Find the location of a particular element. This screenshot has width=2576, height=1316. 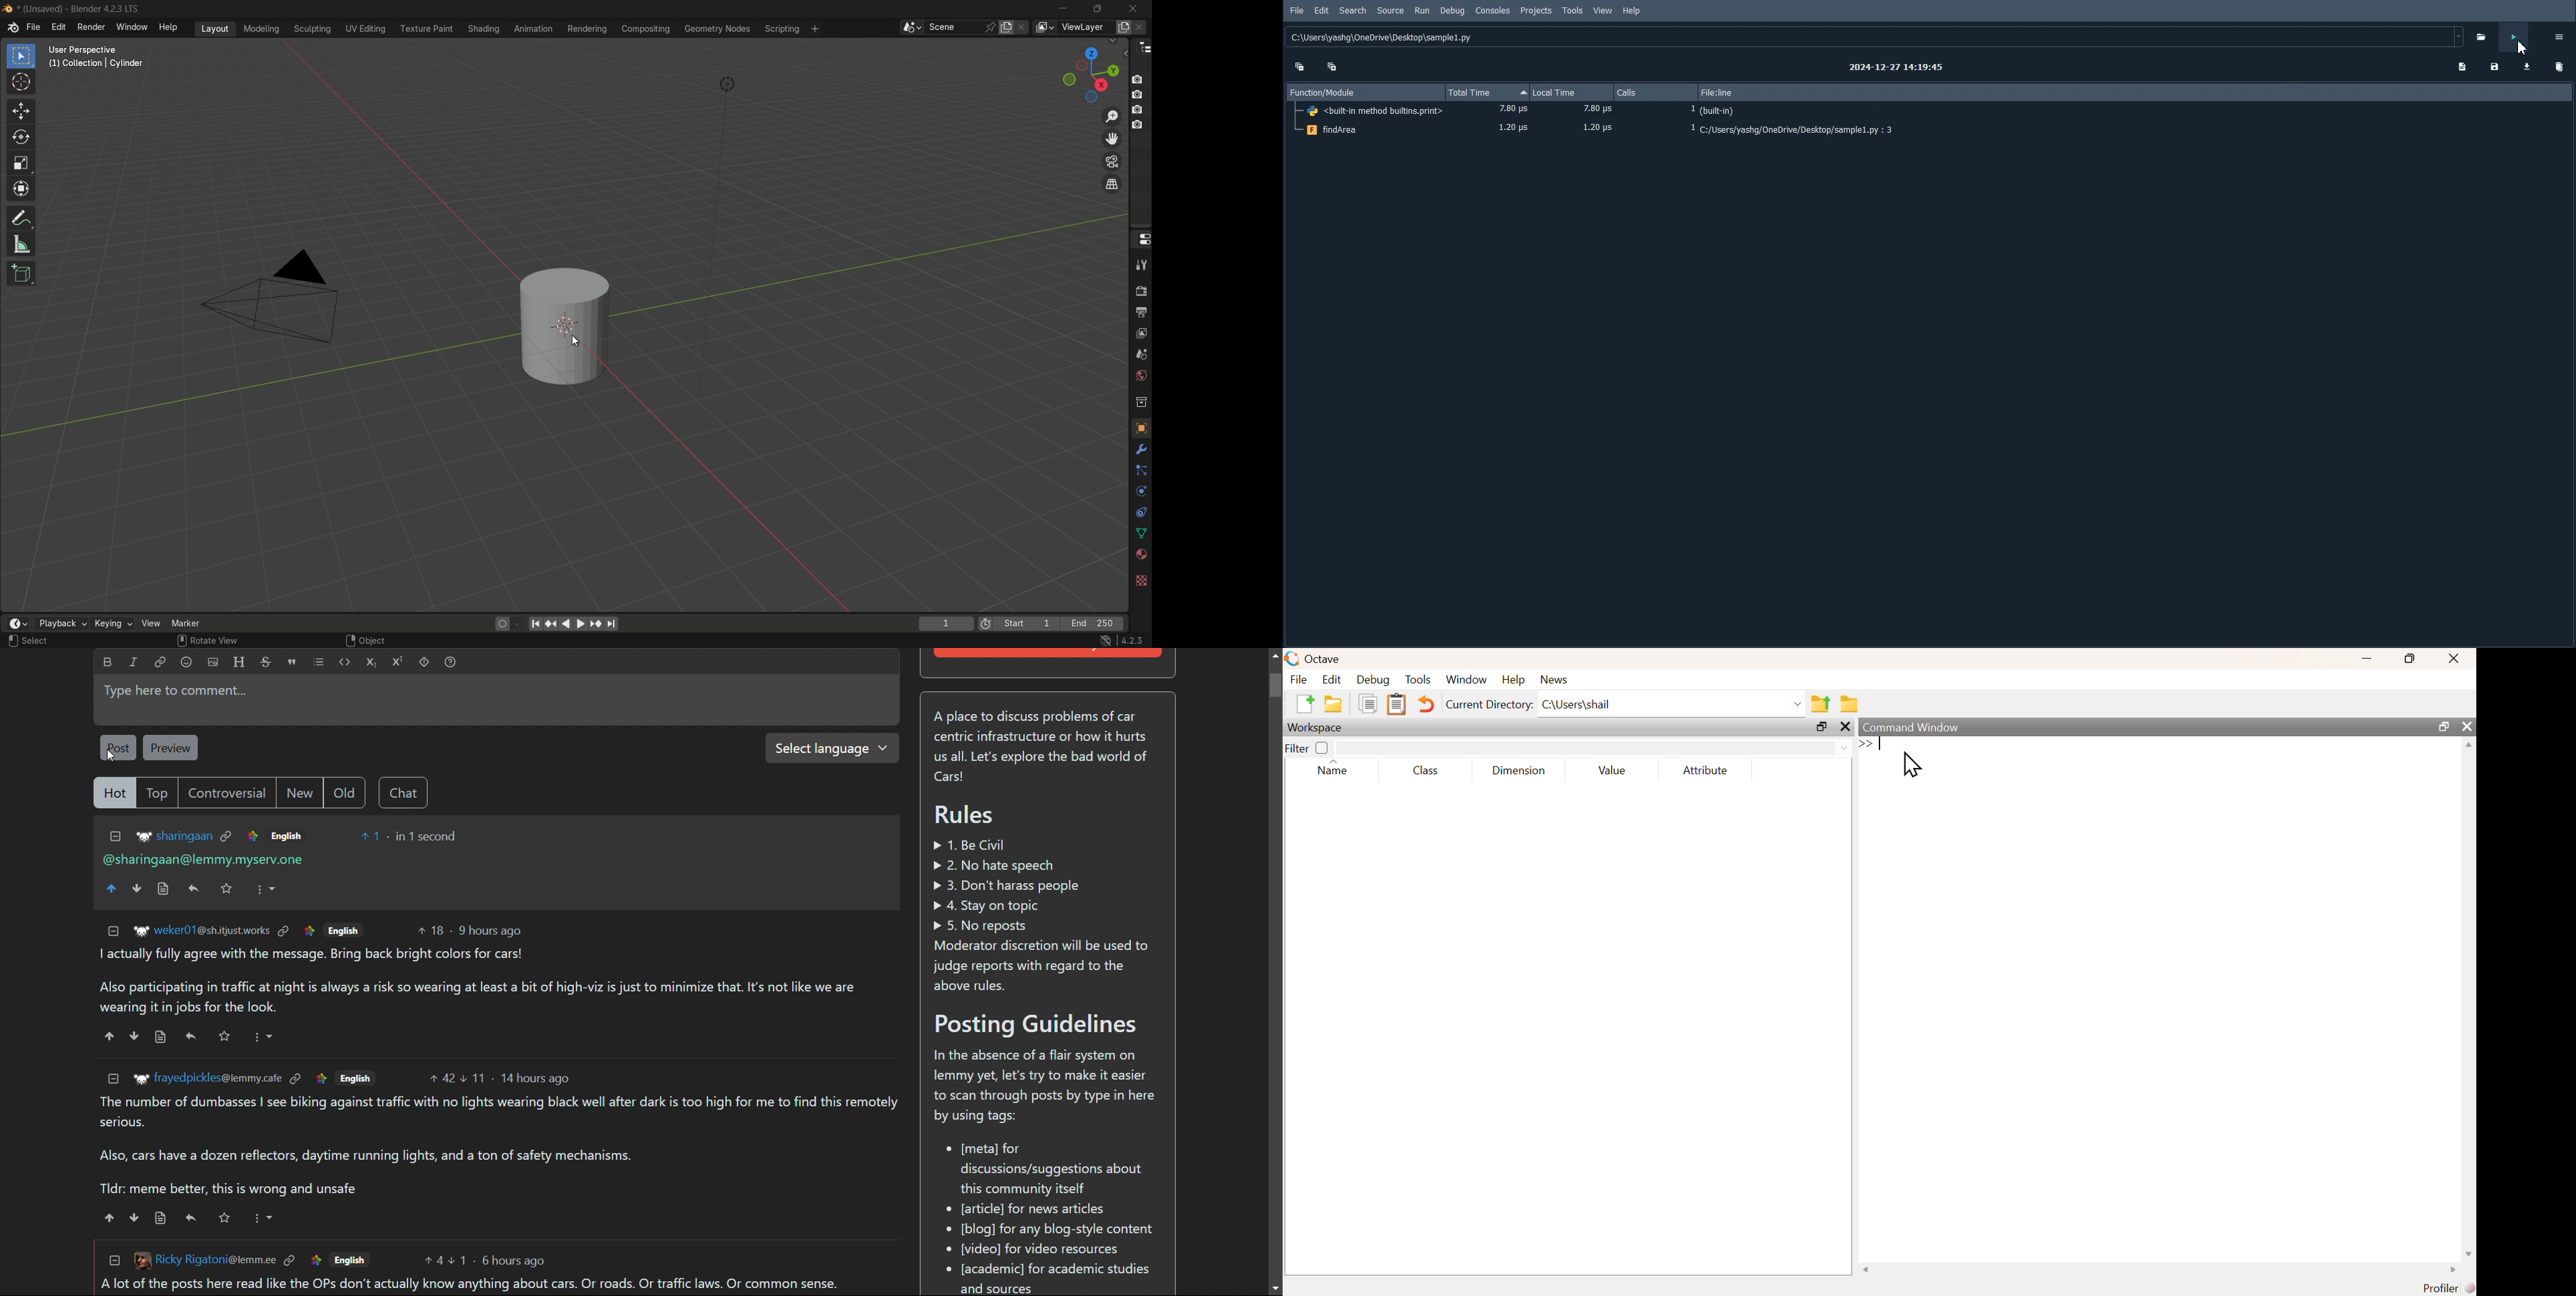

Link is located at coordinates (289, 1261).